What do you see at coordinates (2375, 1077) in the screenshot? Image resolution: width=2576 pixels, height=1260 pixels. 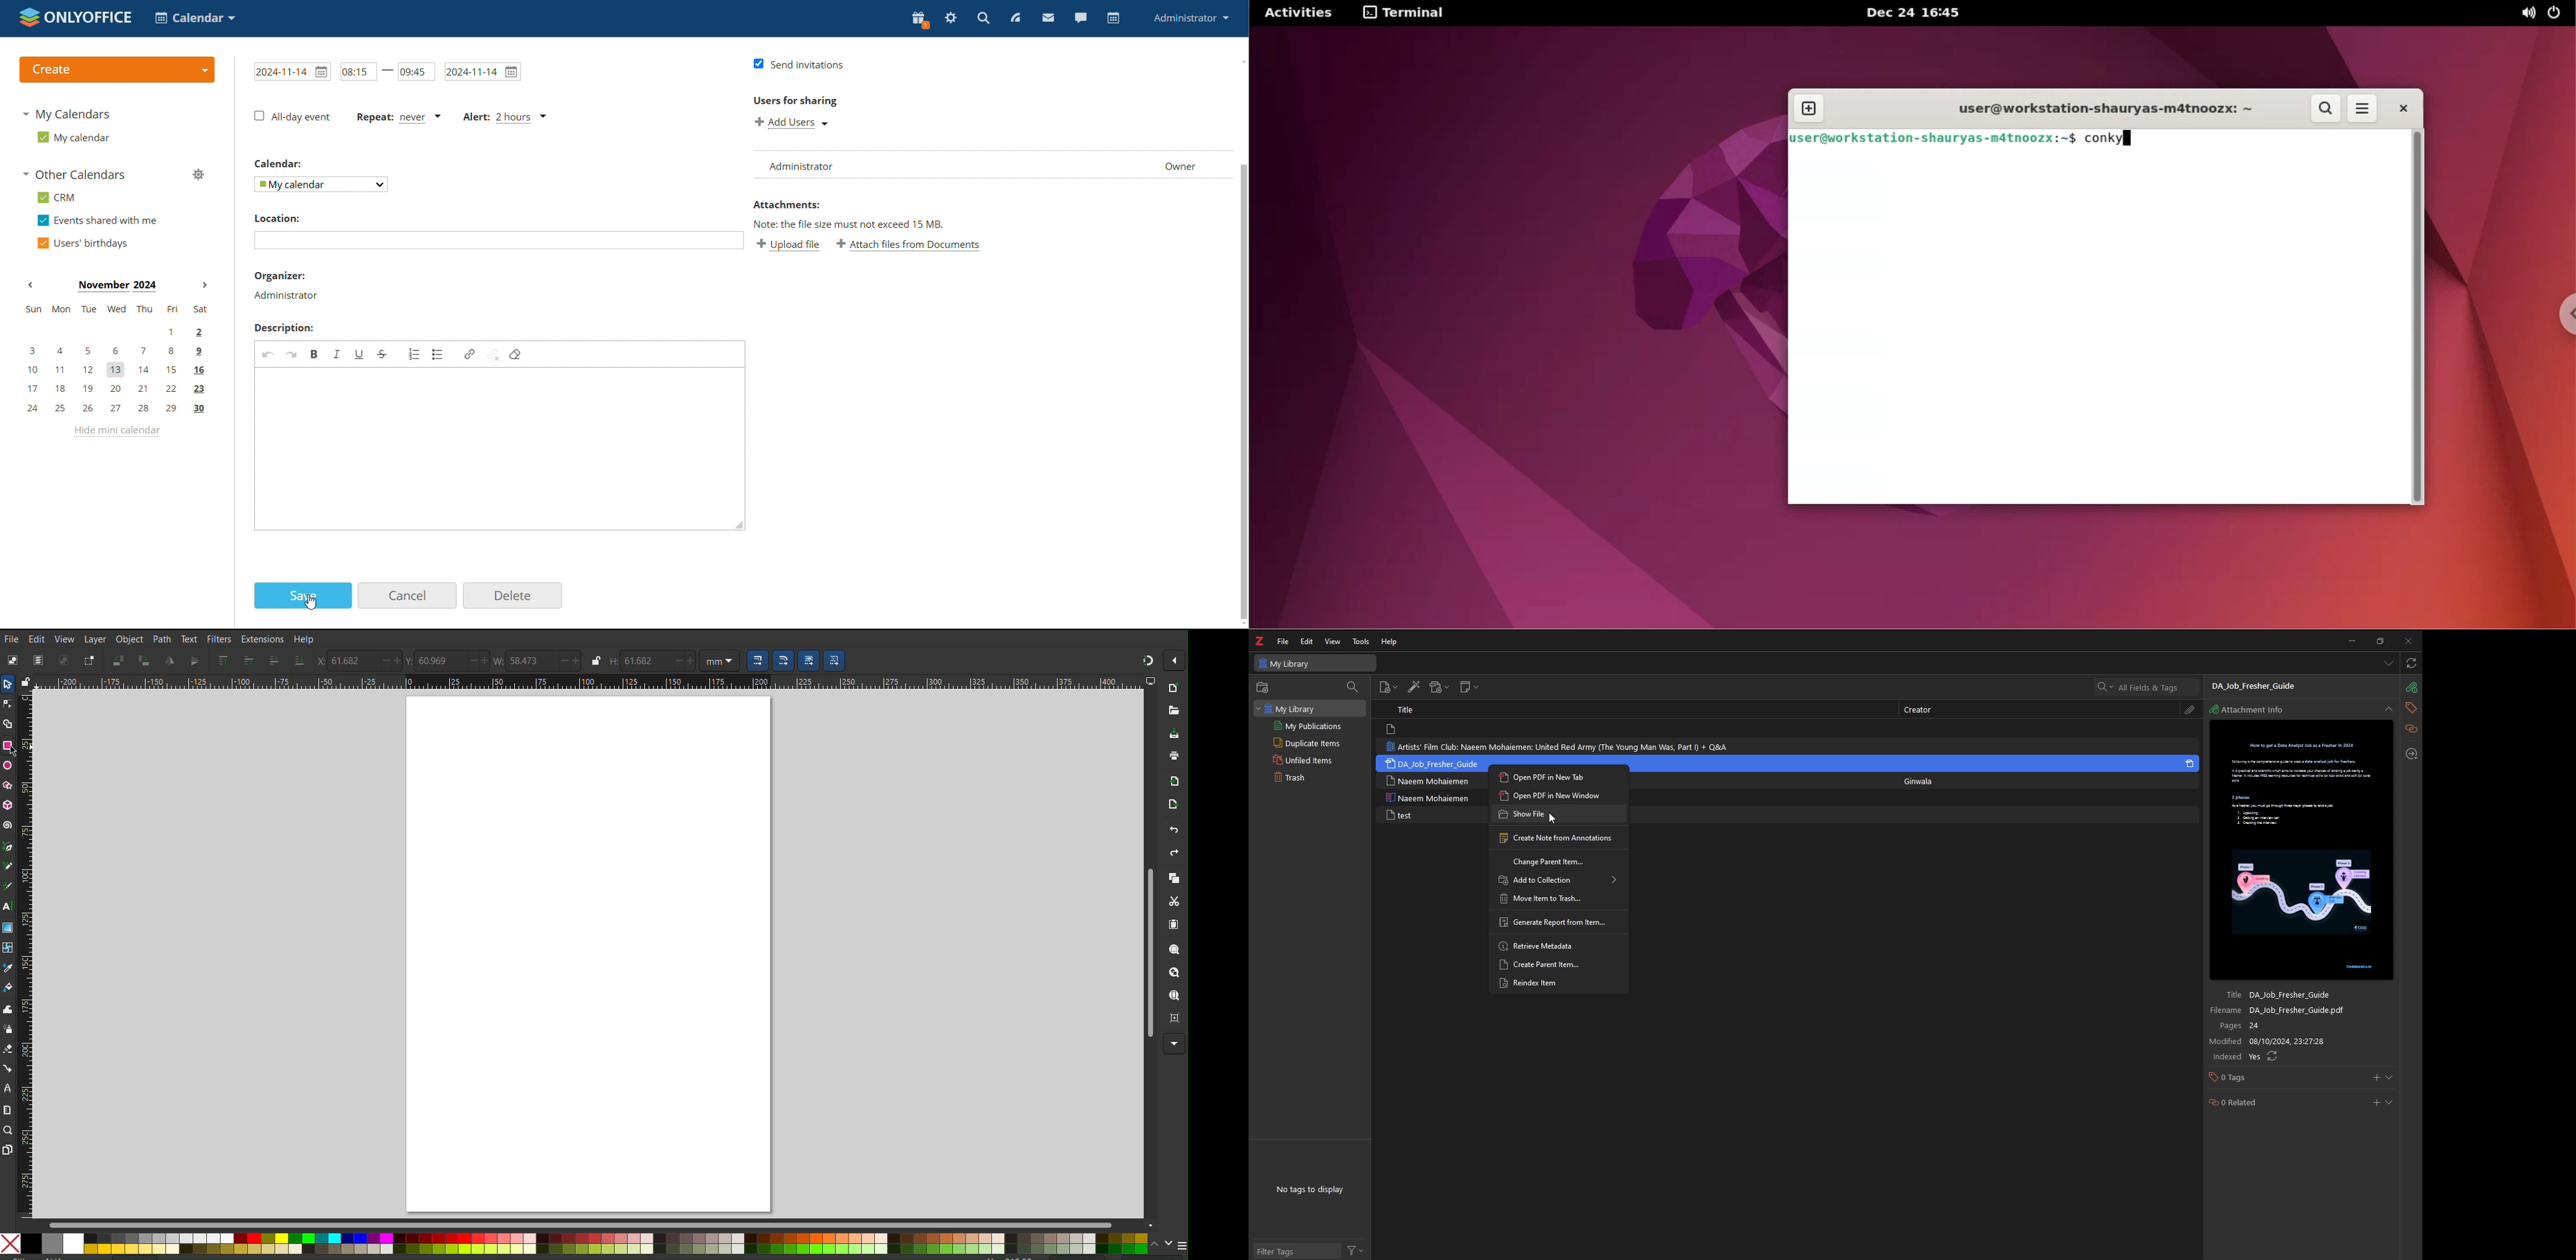 I see `add tags` at bounding box center [2375, 1077].